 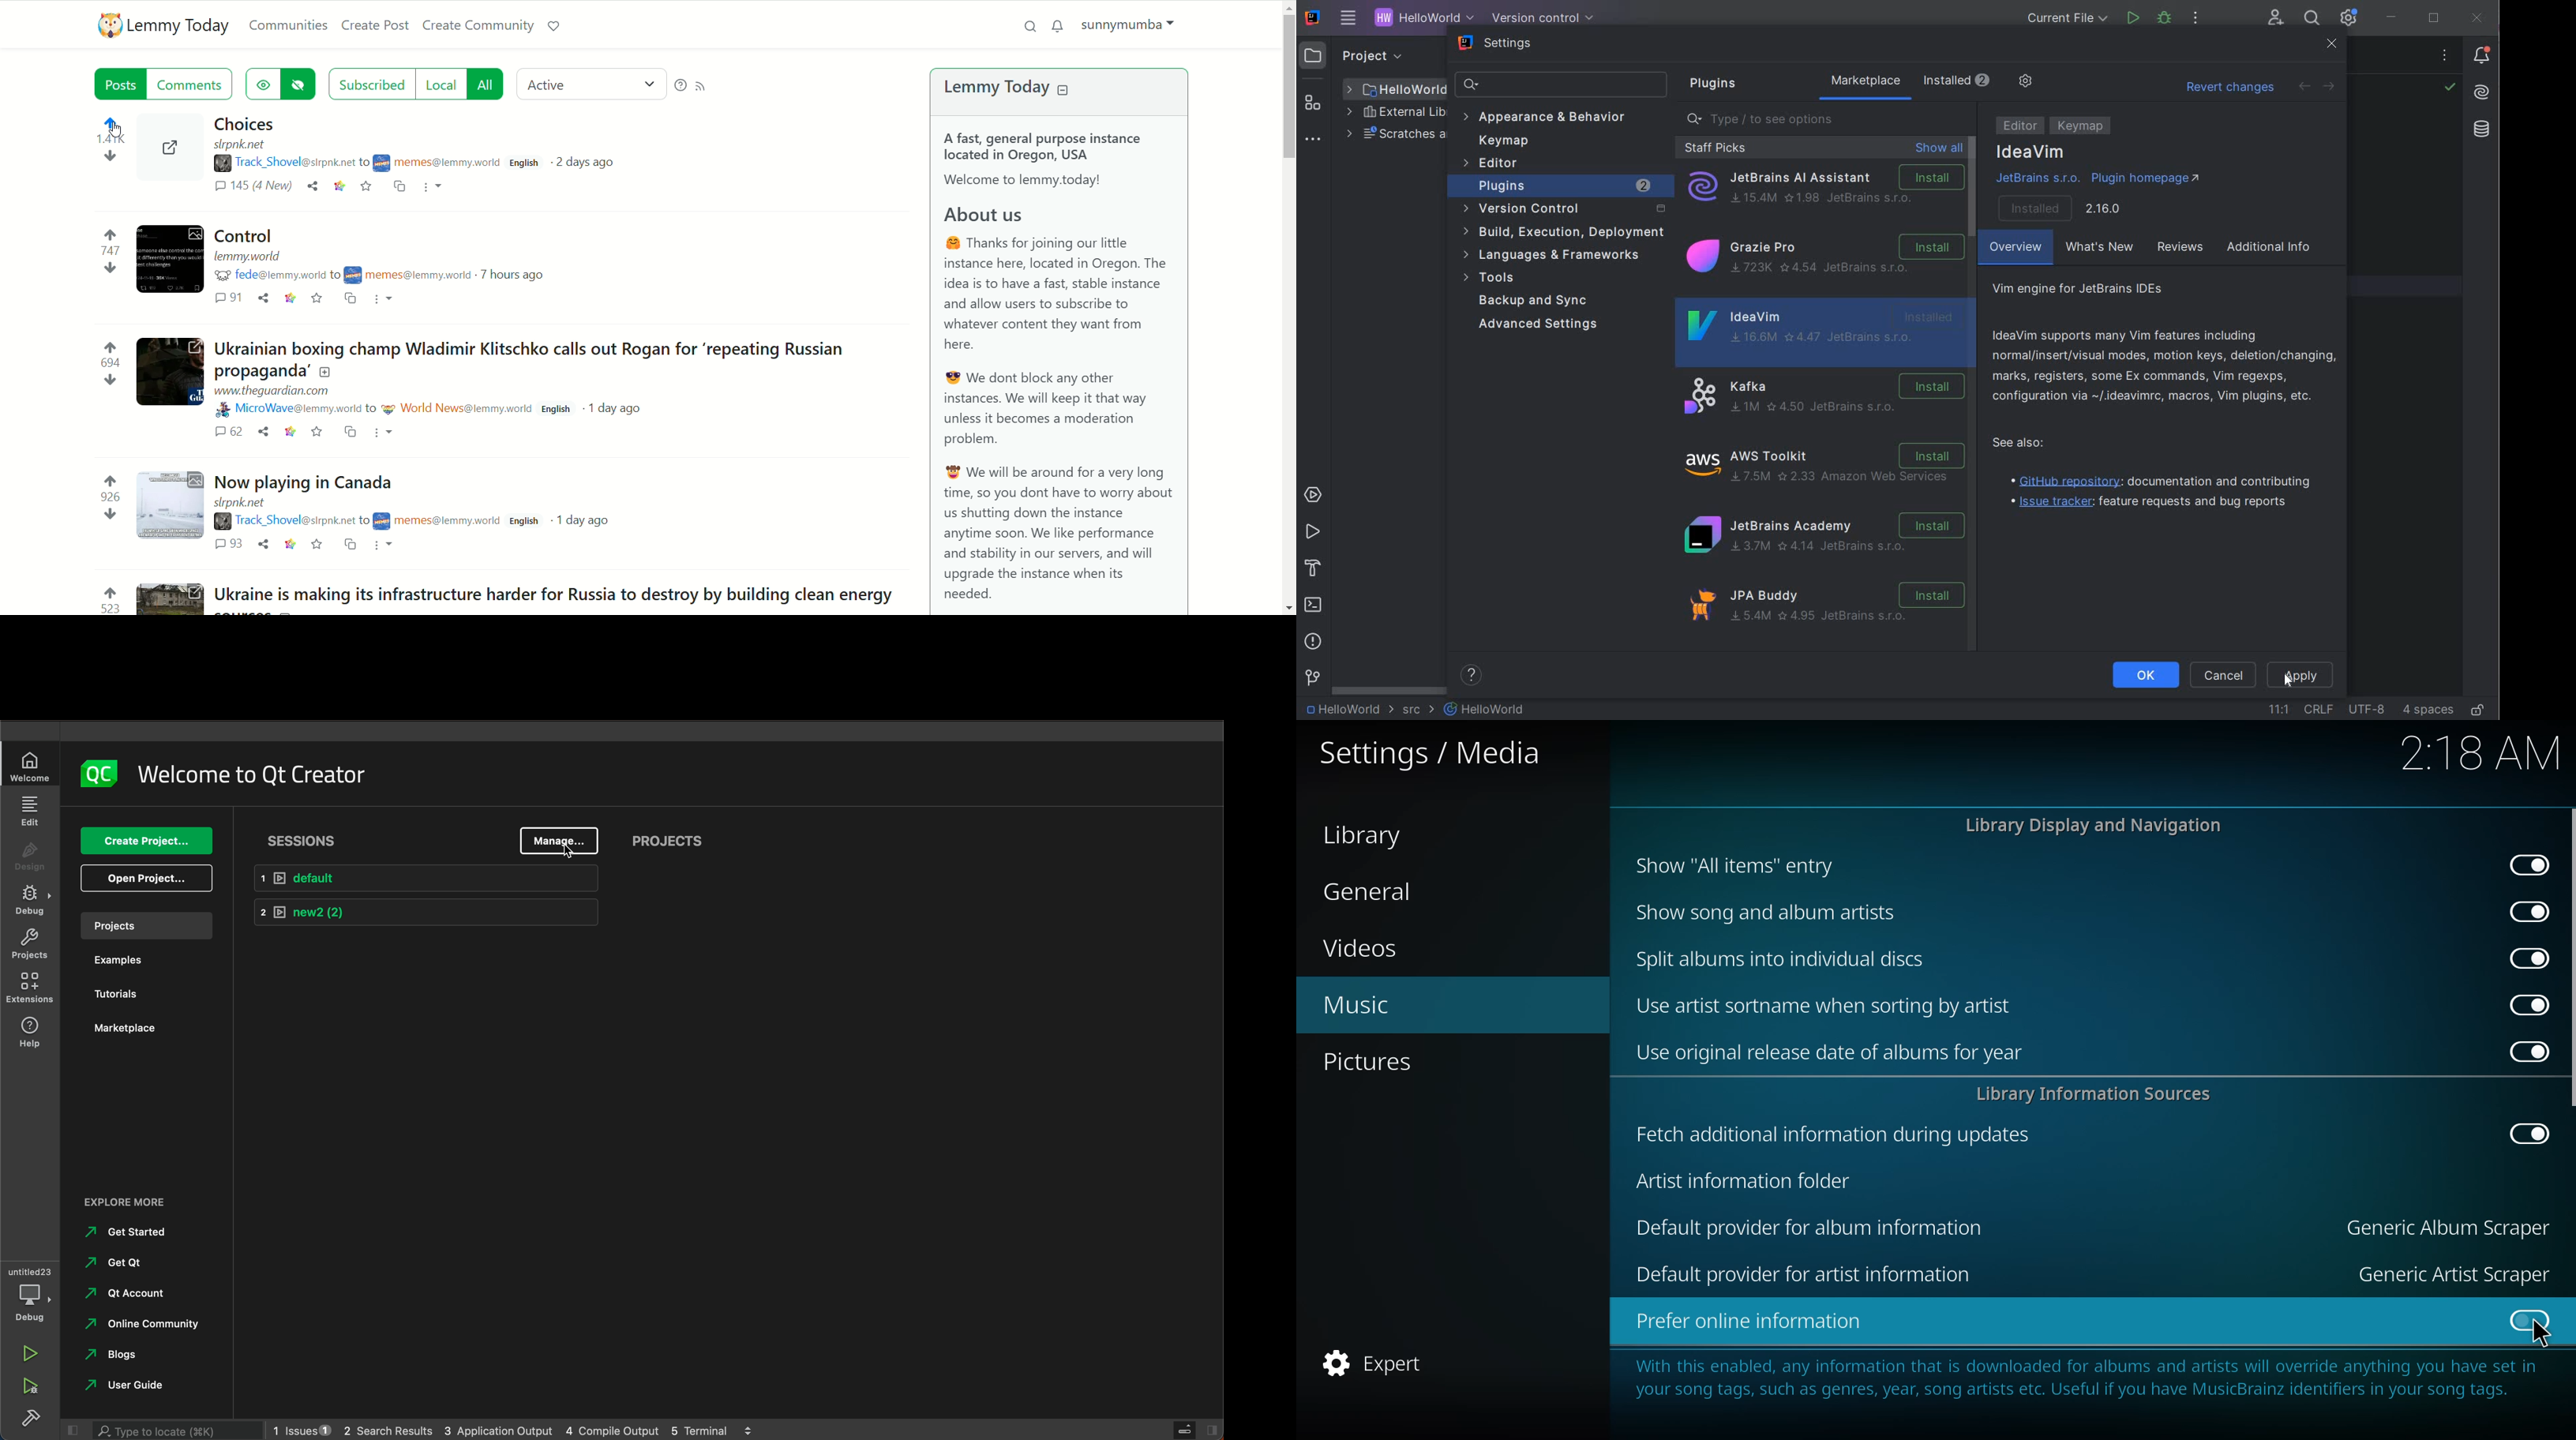 I want to click on share, so click(x=262, y=299).